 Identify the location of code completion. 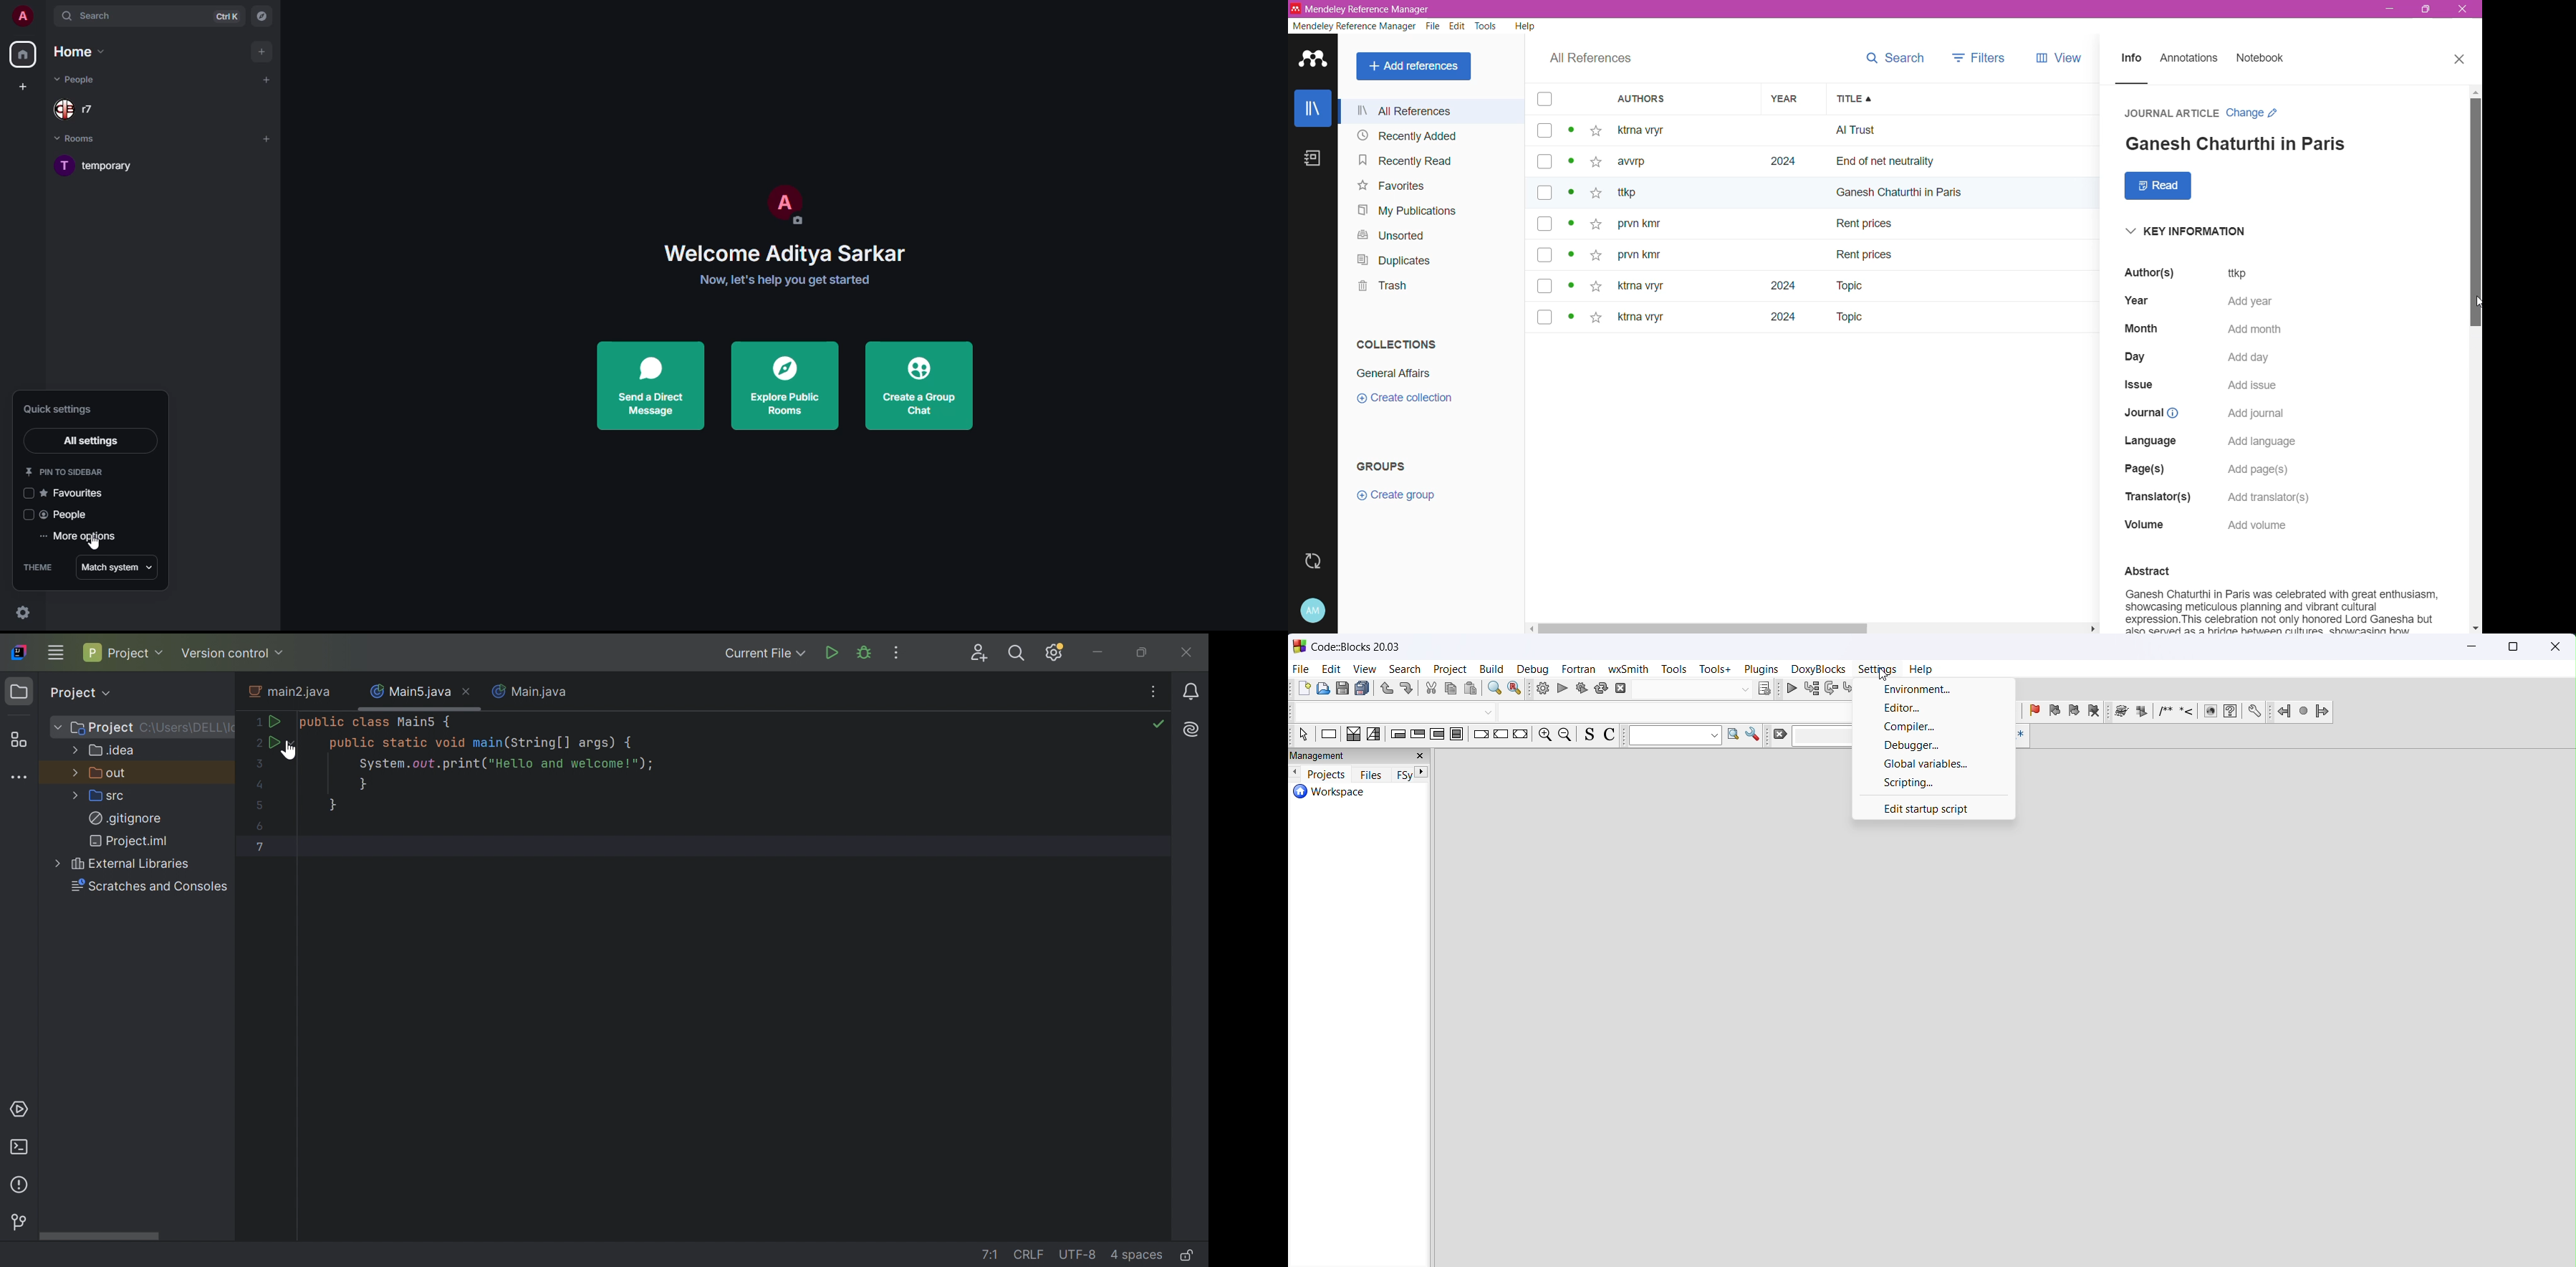
(1566, 712).